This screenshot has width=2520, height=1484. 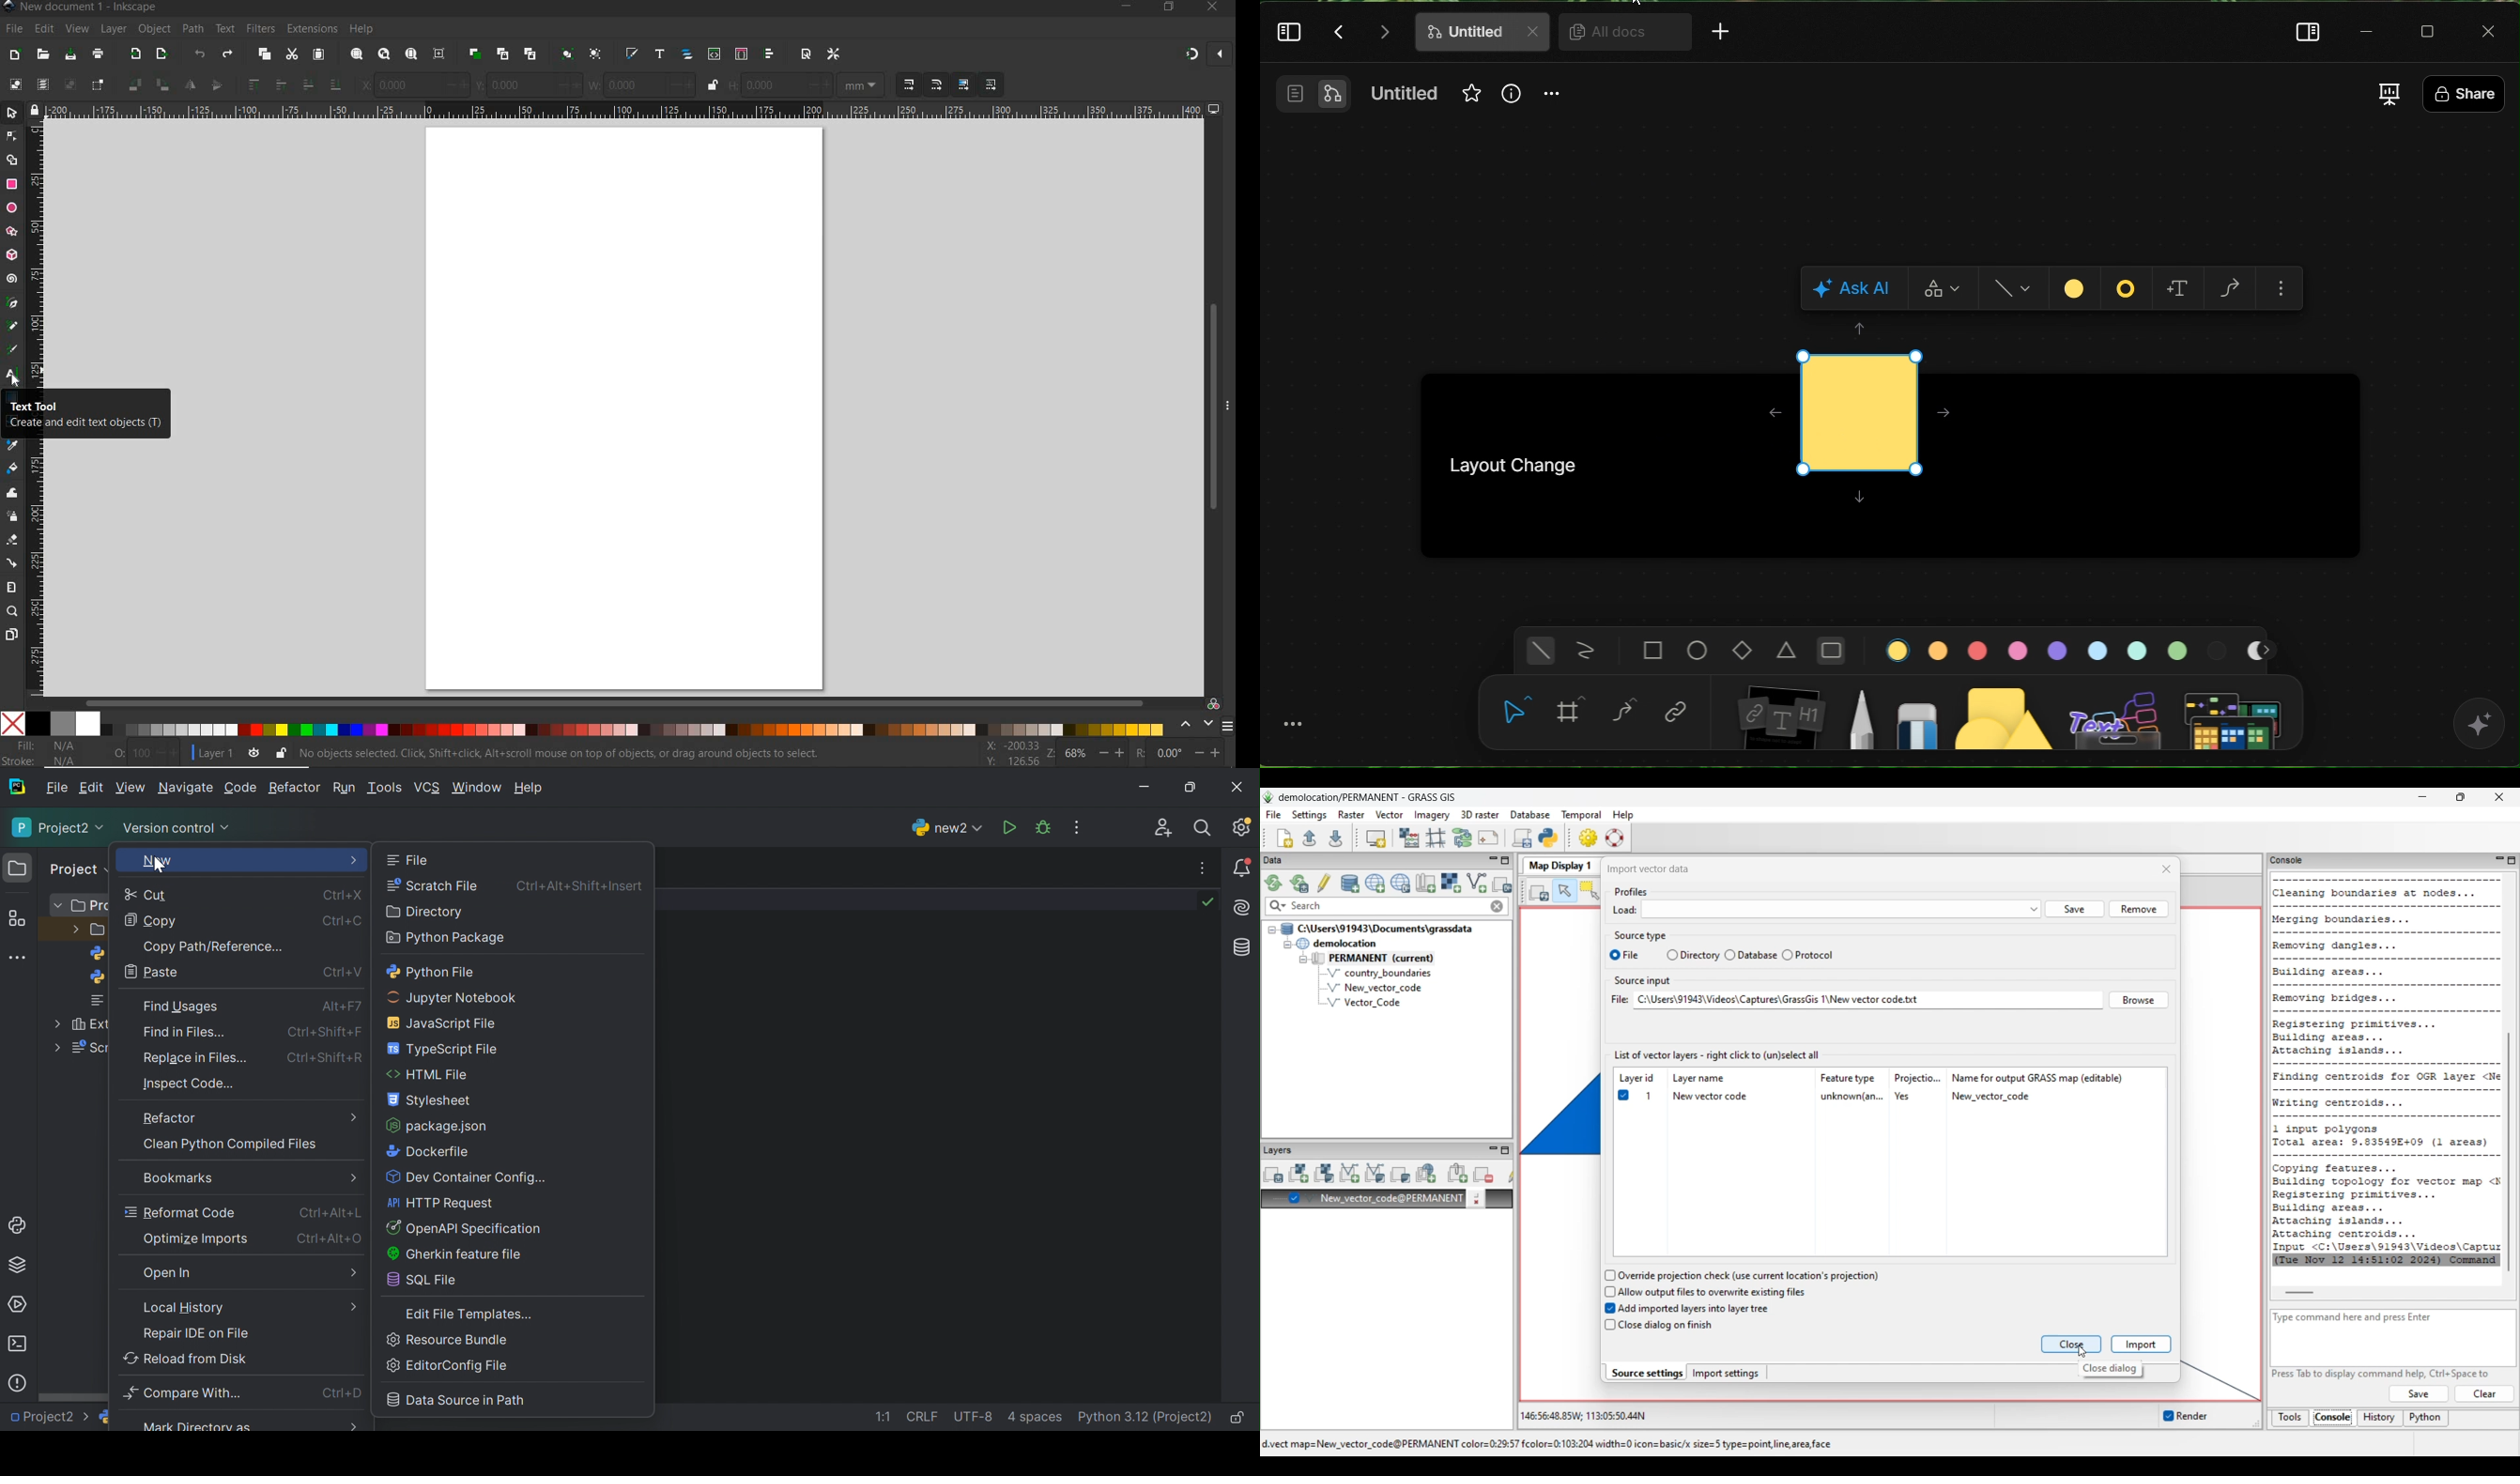 I want to click on info, so click(x=1510, y=102).